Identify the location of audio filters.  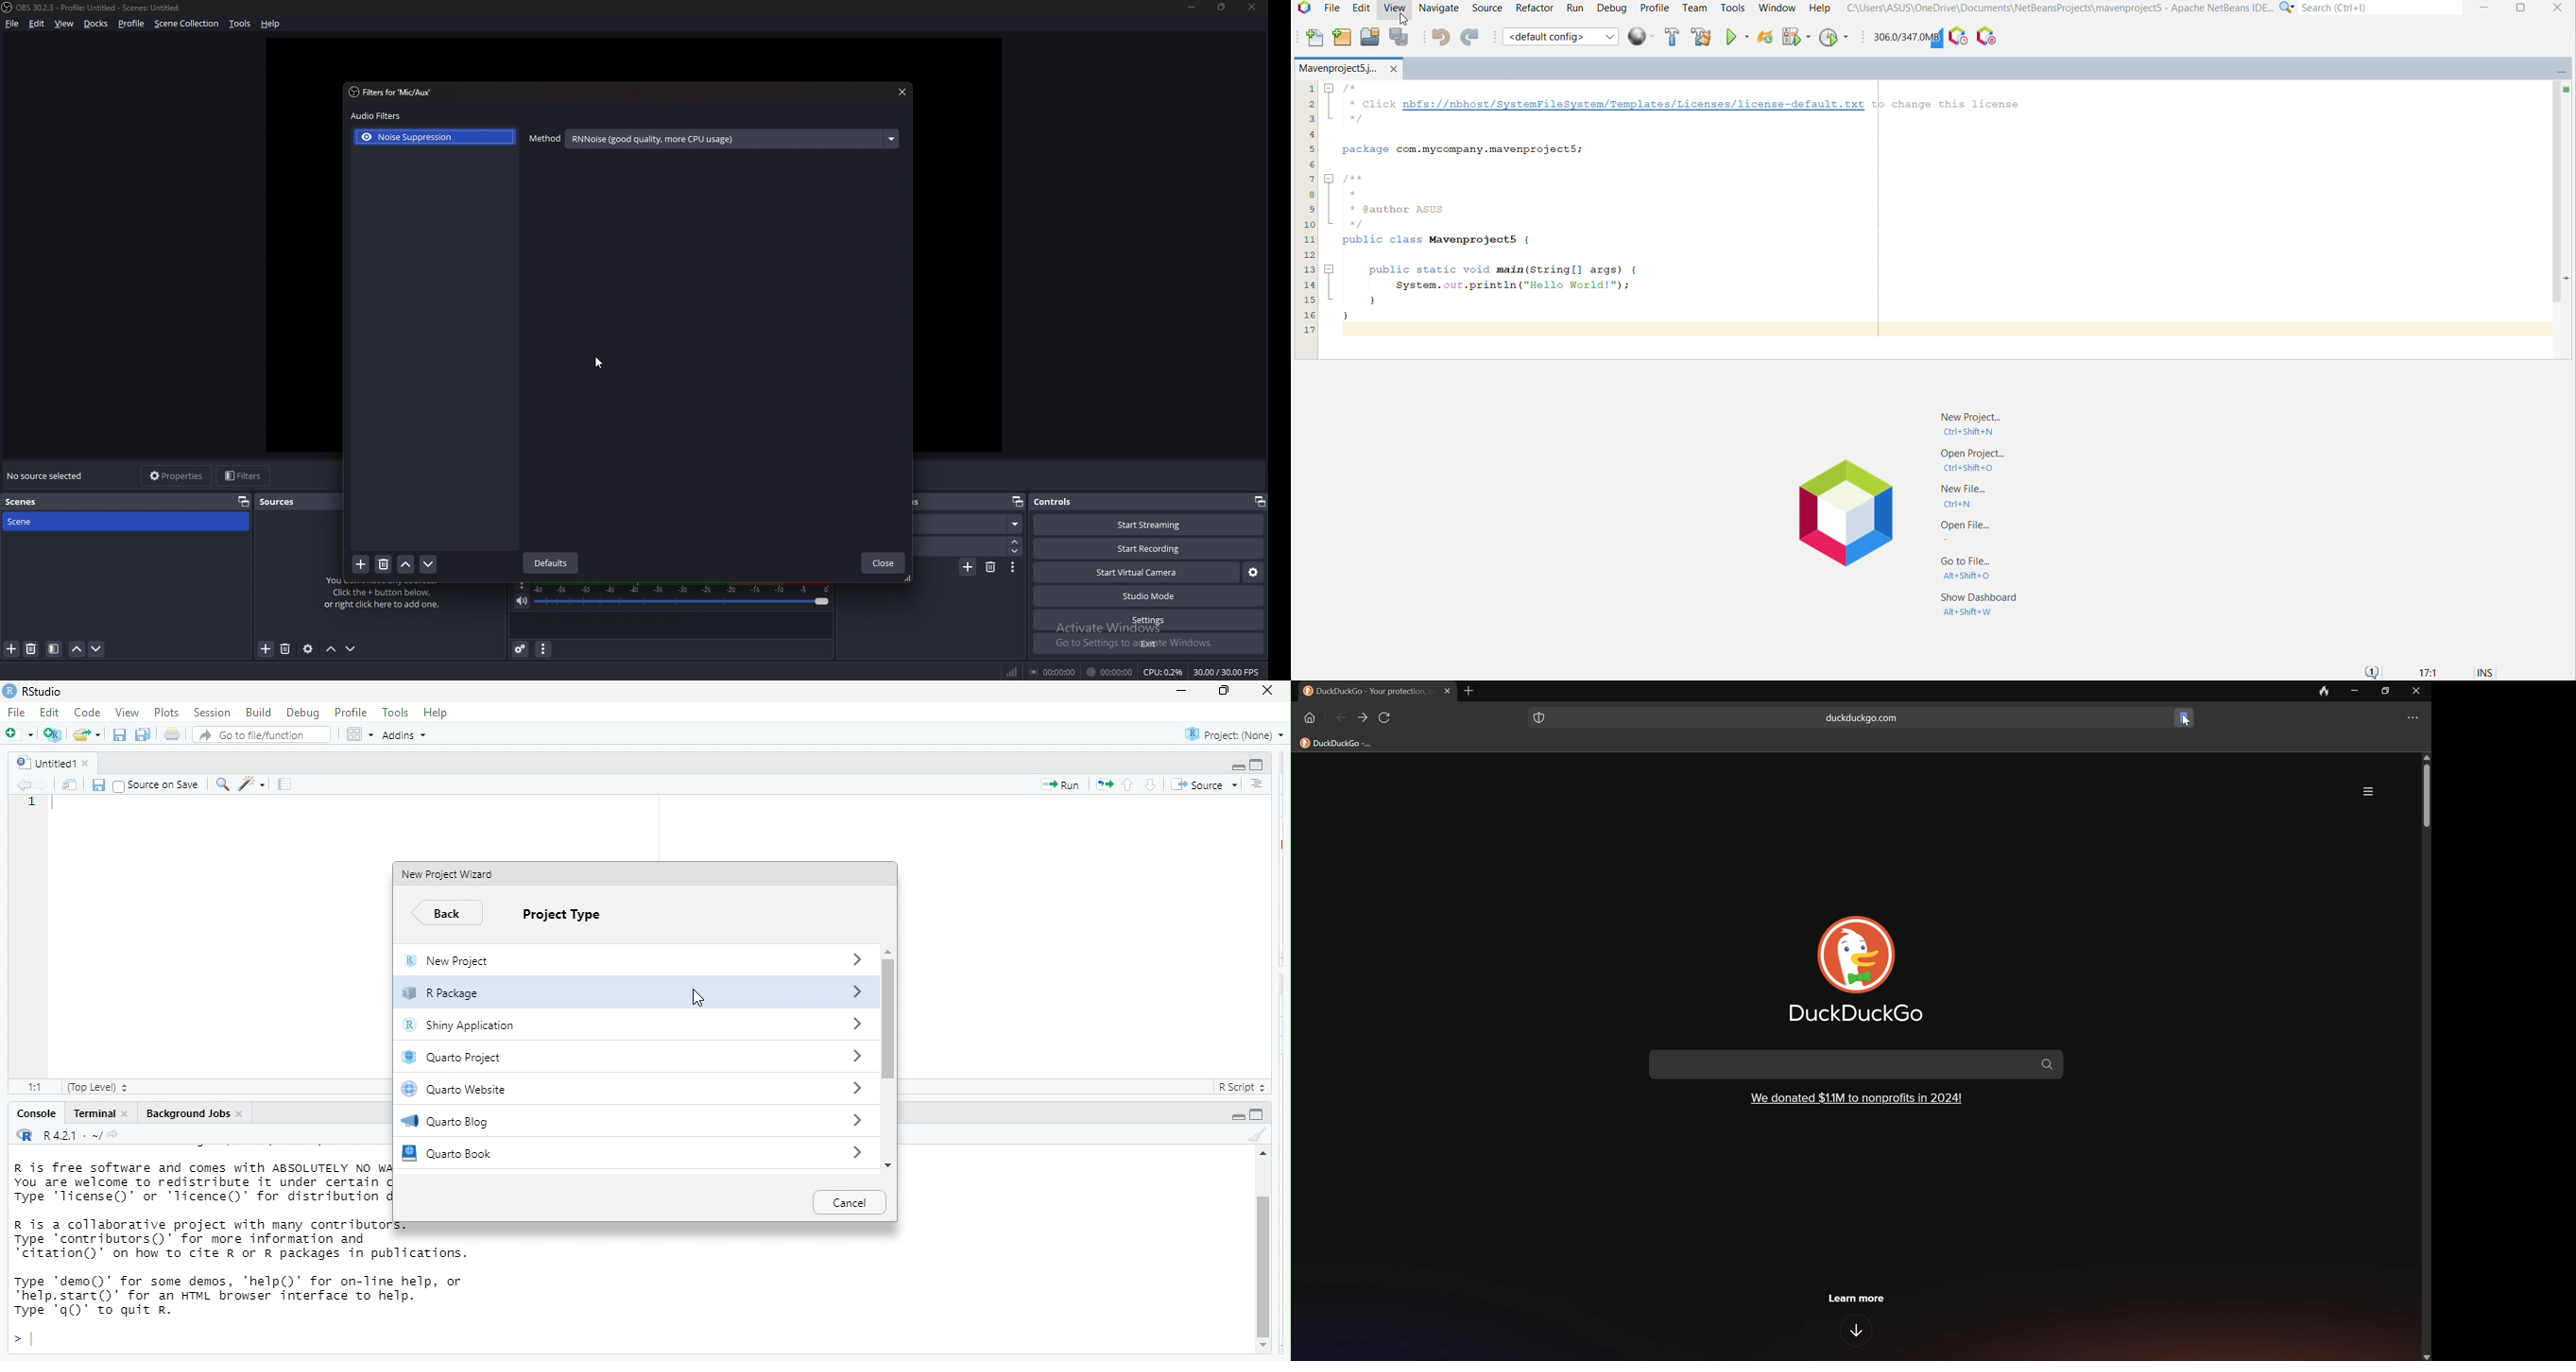
(381, 116).